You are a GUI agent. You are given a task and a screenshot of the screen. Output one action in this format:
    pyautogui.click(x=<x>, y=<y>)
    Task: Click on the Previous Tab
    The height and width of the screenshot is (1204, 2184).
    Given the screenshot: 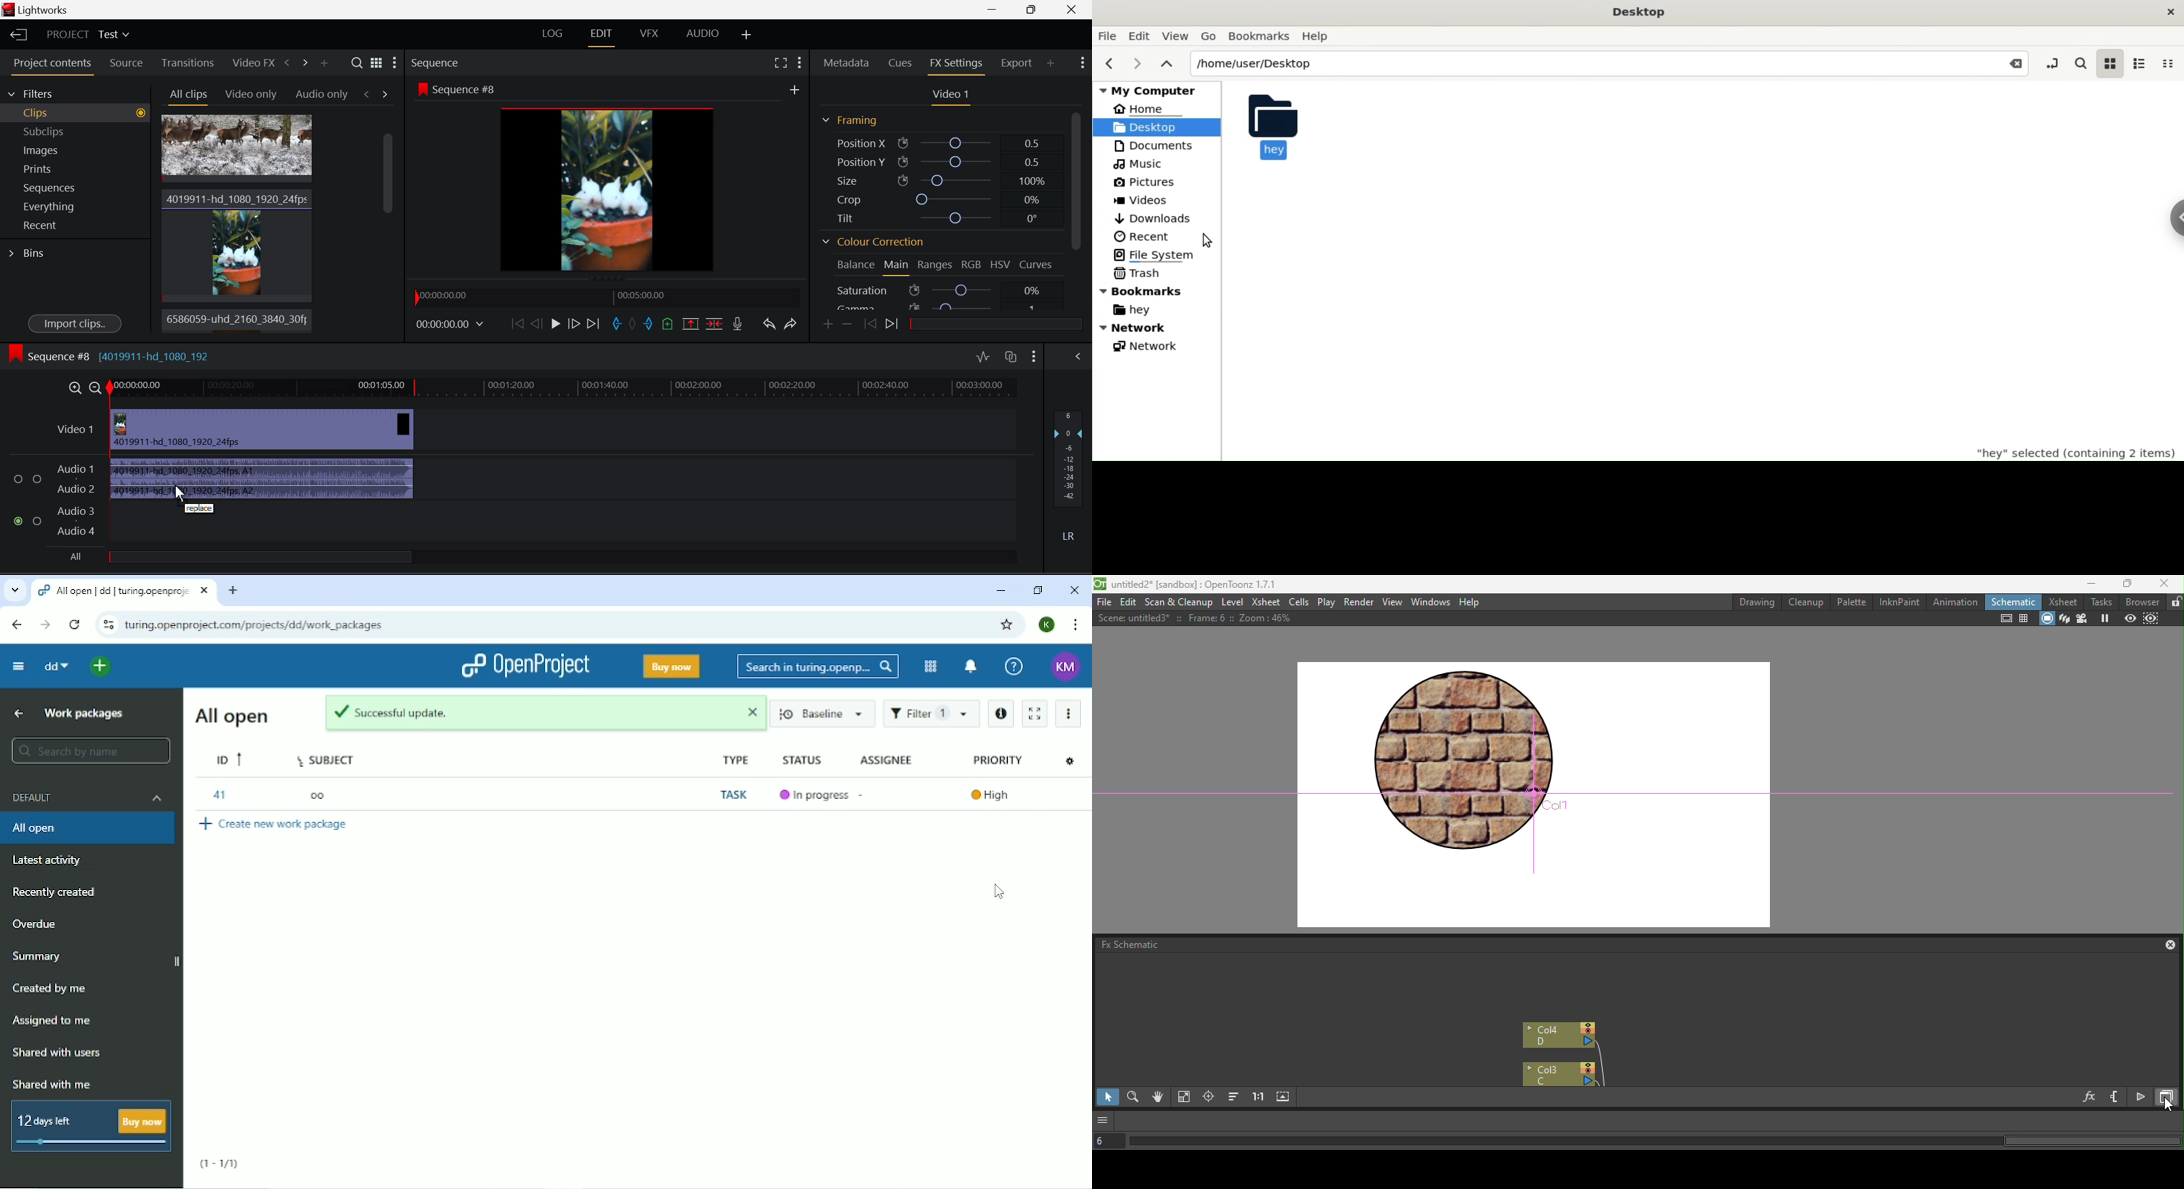 What is the action you would take?
    pyautogui.click(x=369, y=94)
    